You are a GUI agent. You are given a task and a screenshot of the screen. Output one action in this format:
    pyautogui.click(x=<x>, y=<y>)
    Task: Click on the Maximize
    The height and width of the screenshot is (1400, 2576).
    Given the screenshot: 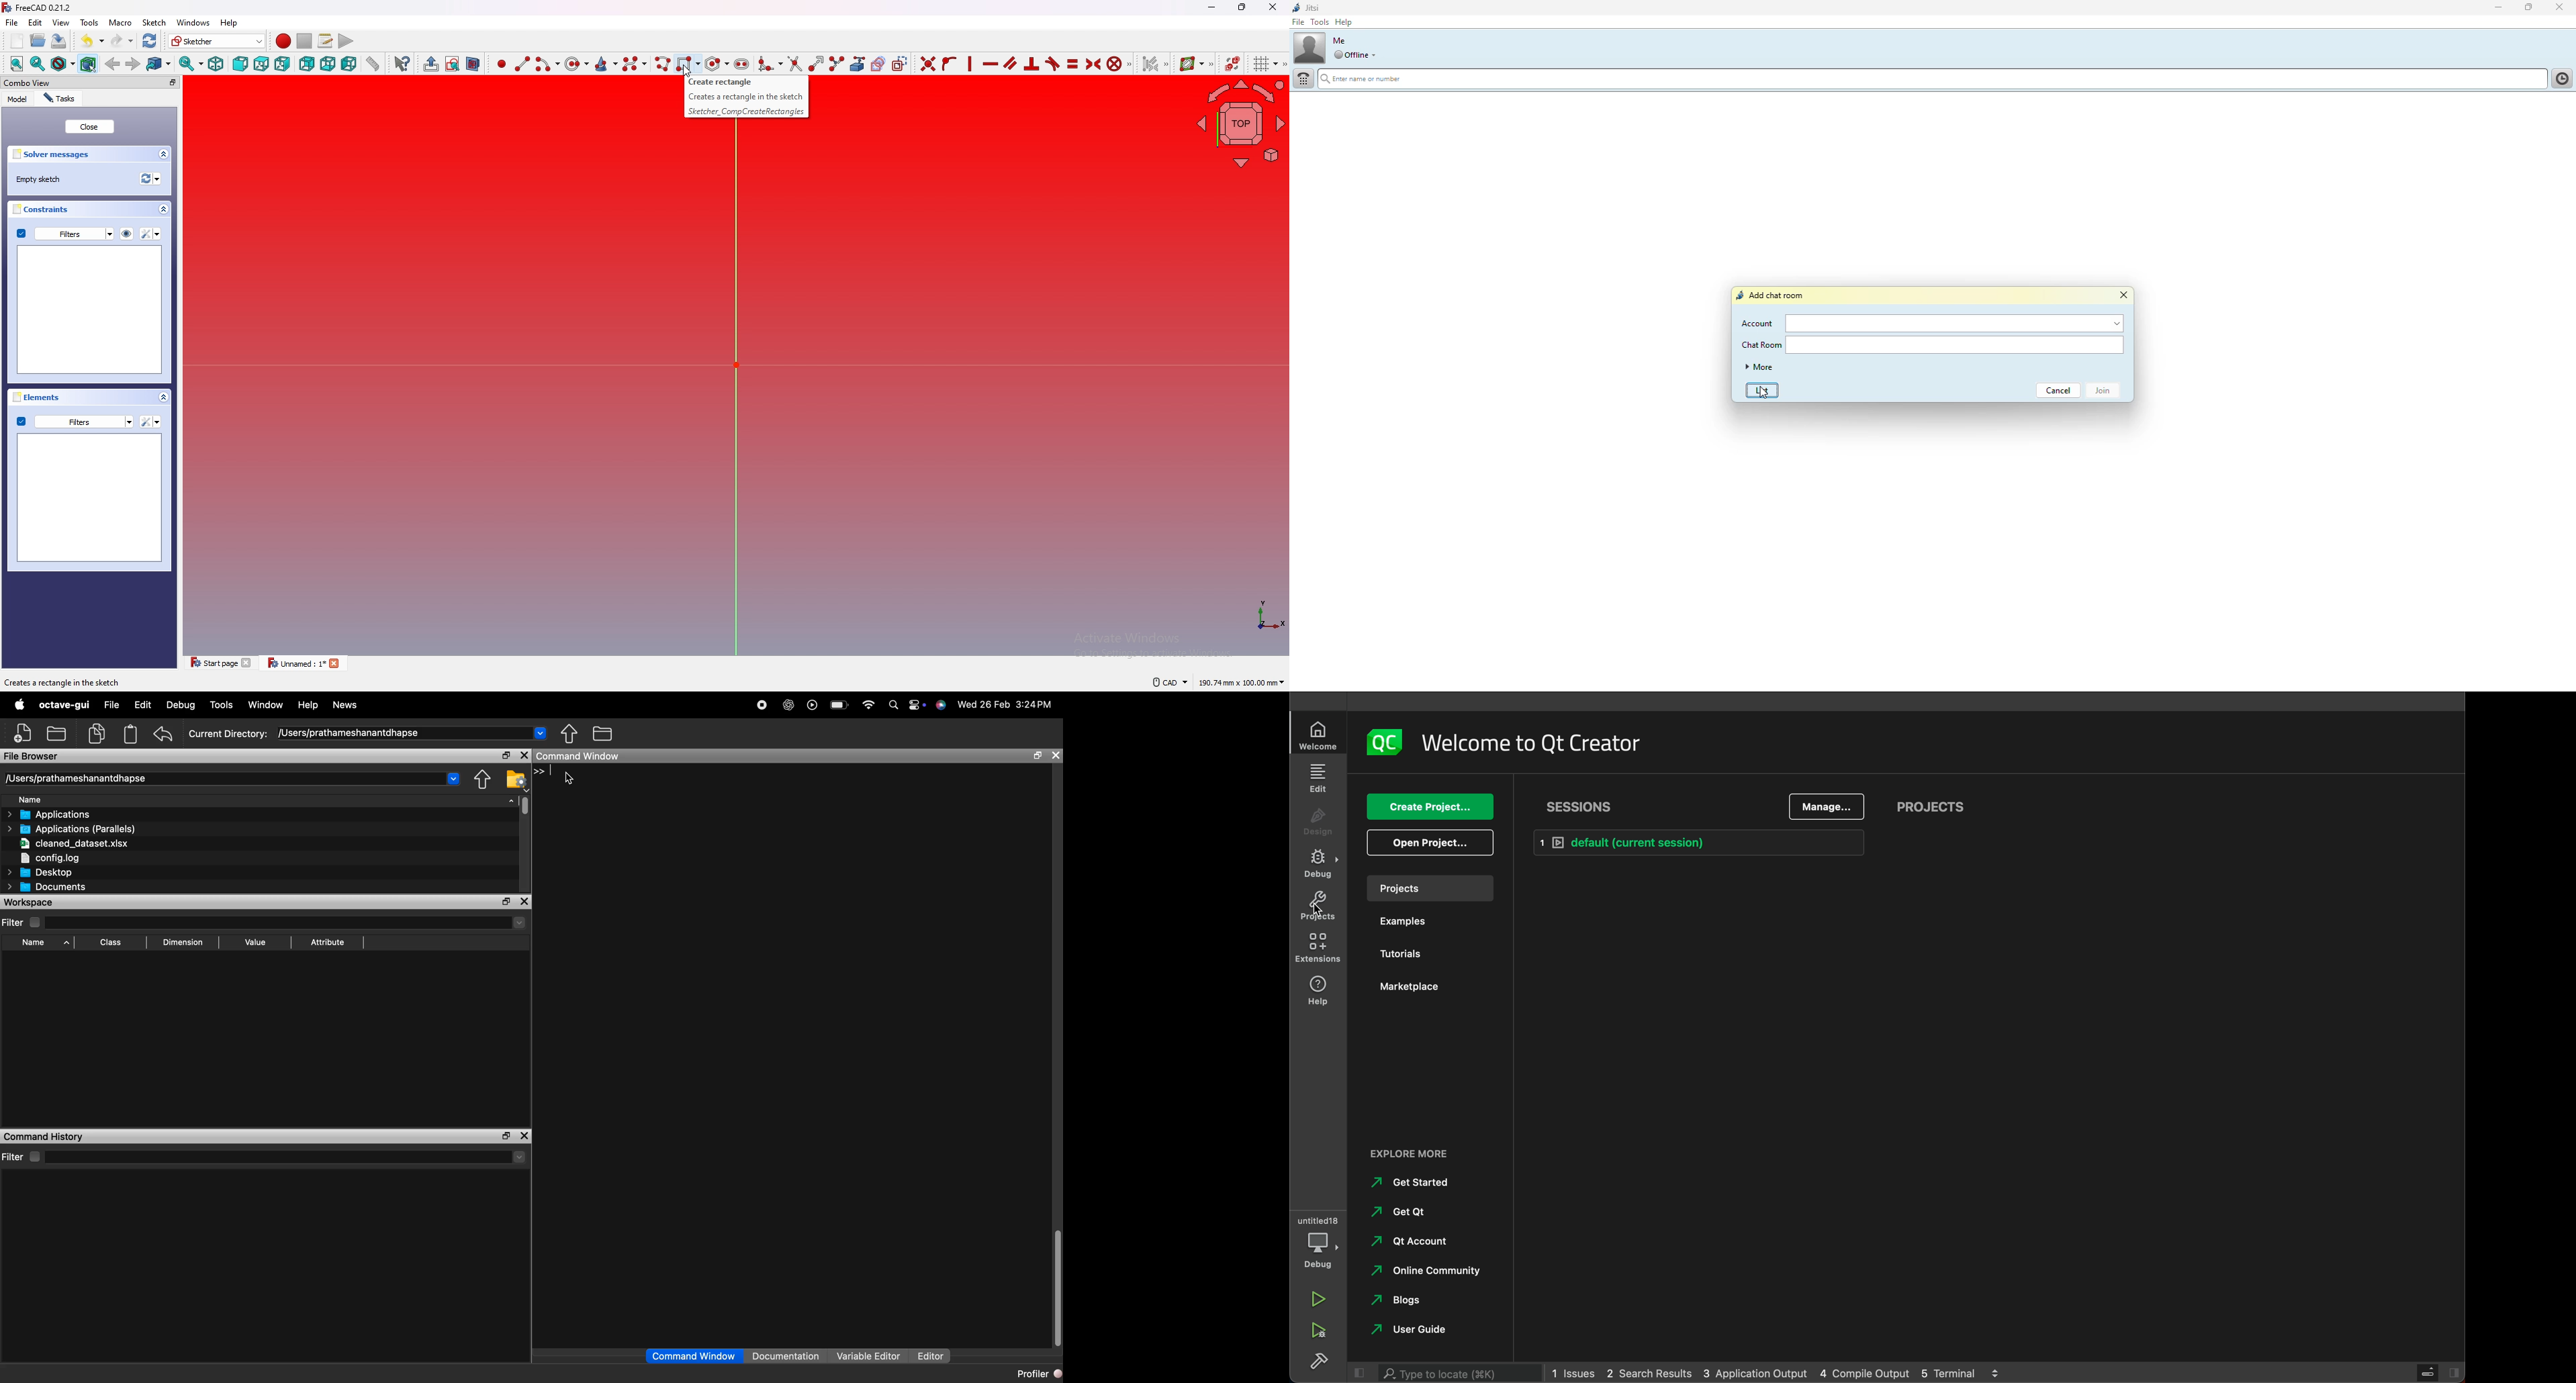 What is the action you would take?
    pyautogui.click(x=504, y=902)
    